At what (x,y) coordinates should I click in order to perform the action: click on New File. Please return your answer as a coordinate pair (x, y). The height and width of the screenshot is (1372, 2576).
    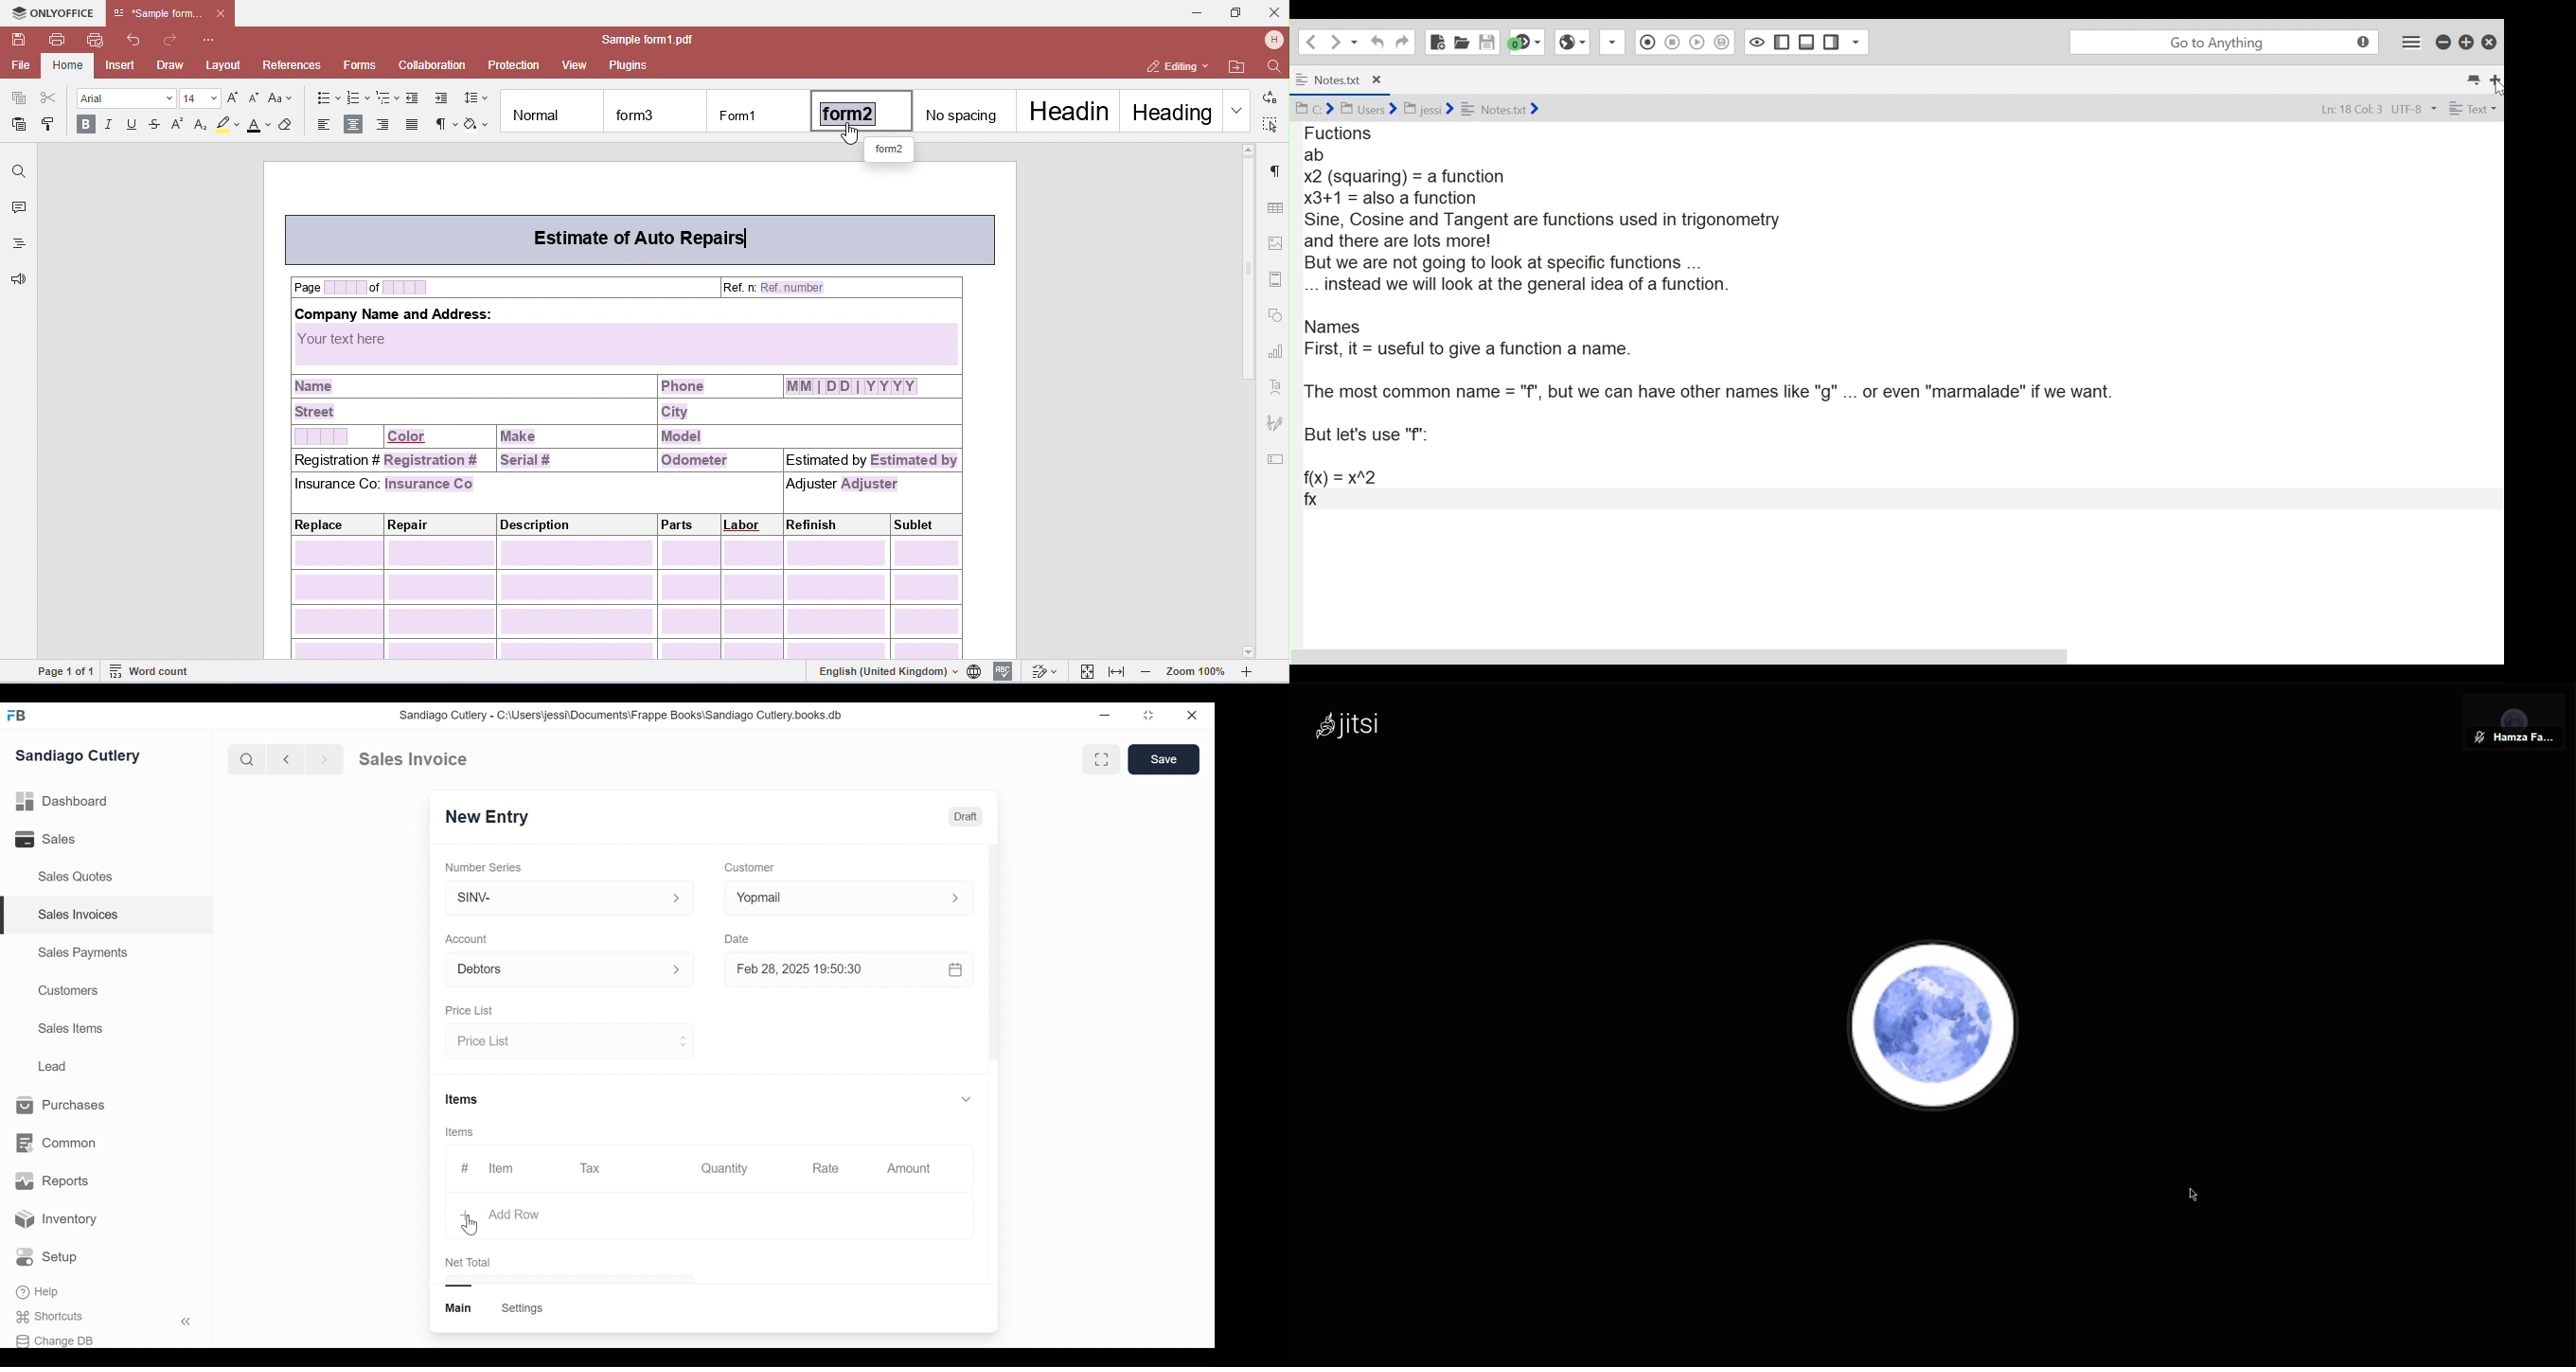
    Looking at the image, I should click on (1436, 41).